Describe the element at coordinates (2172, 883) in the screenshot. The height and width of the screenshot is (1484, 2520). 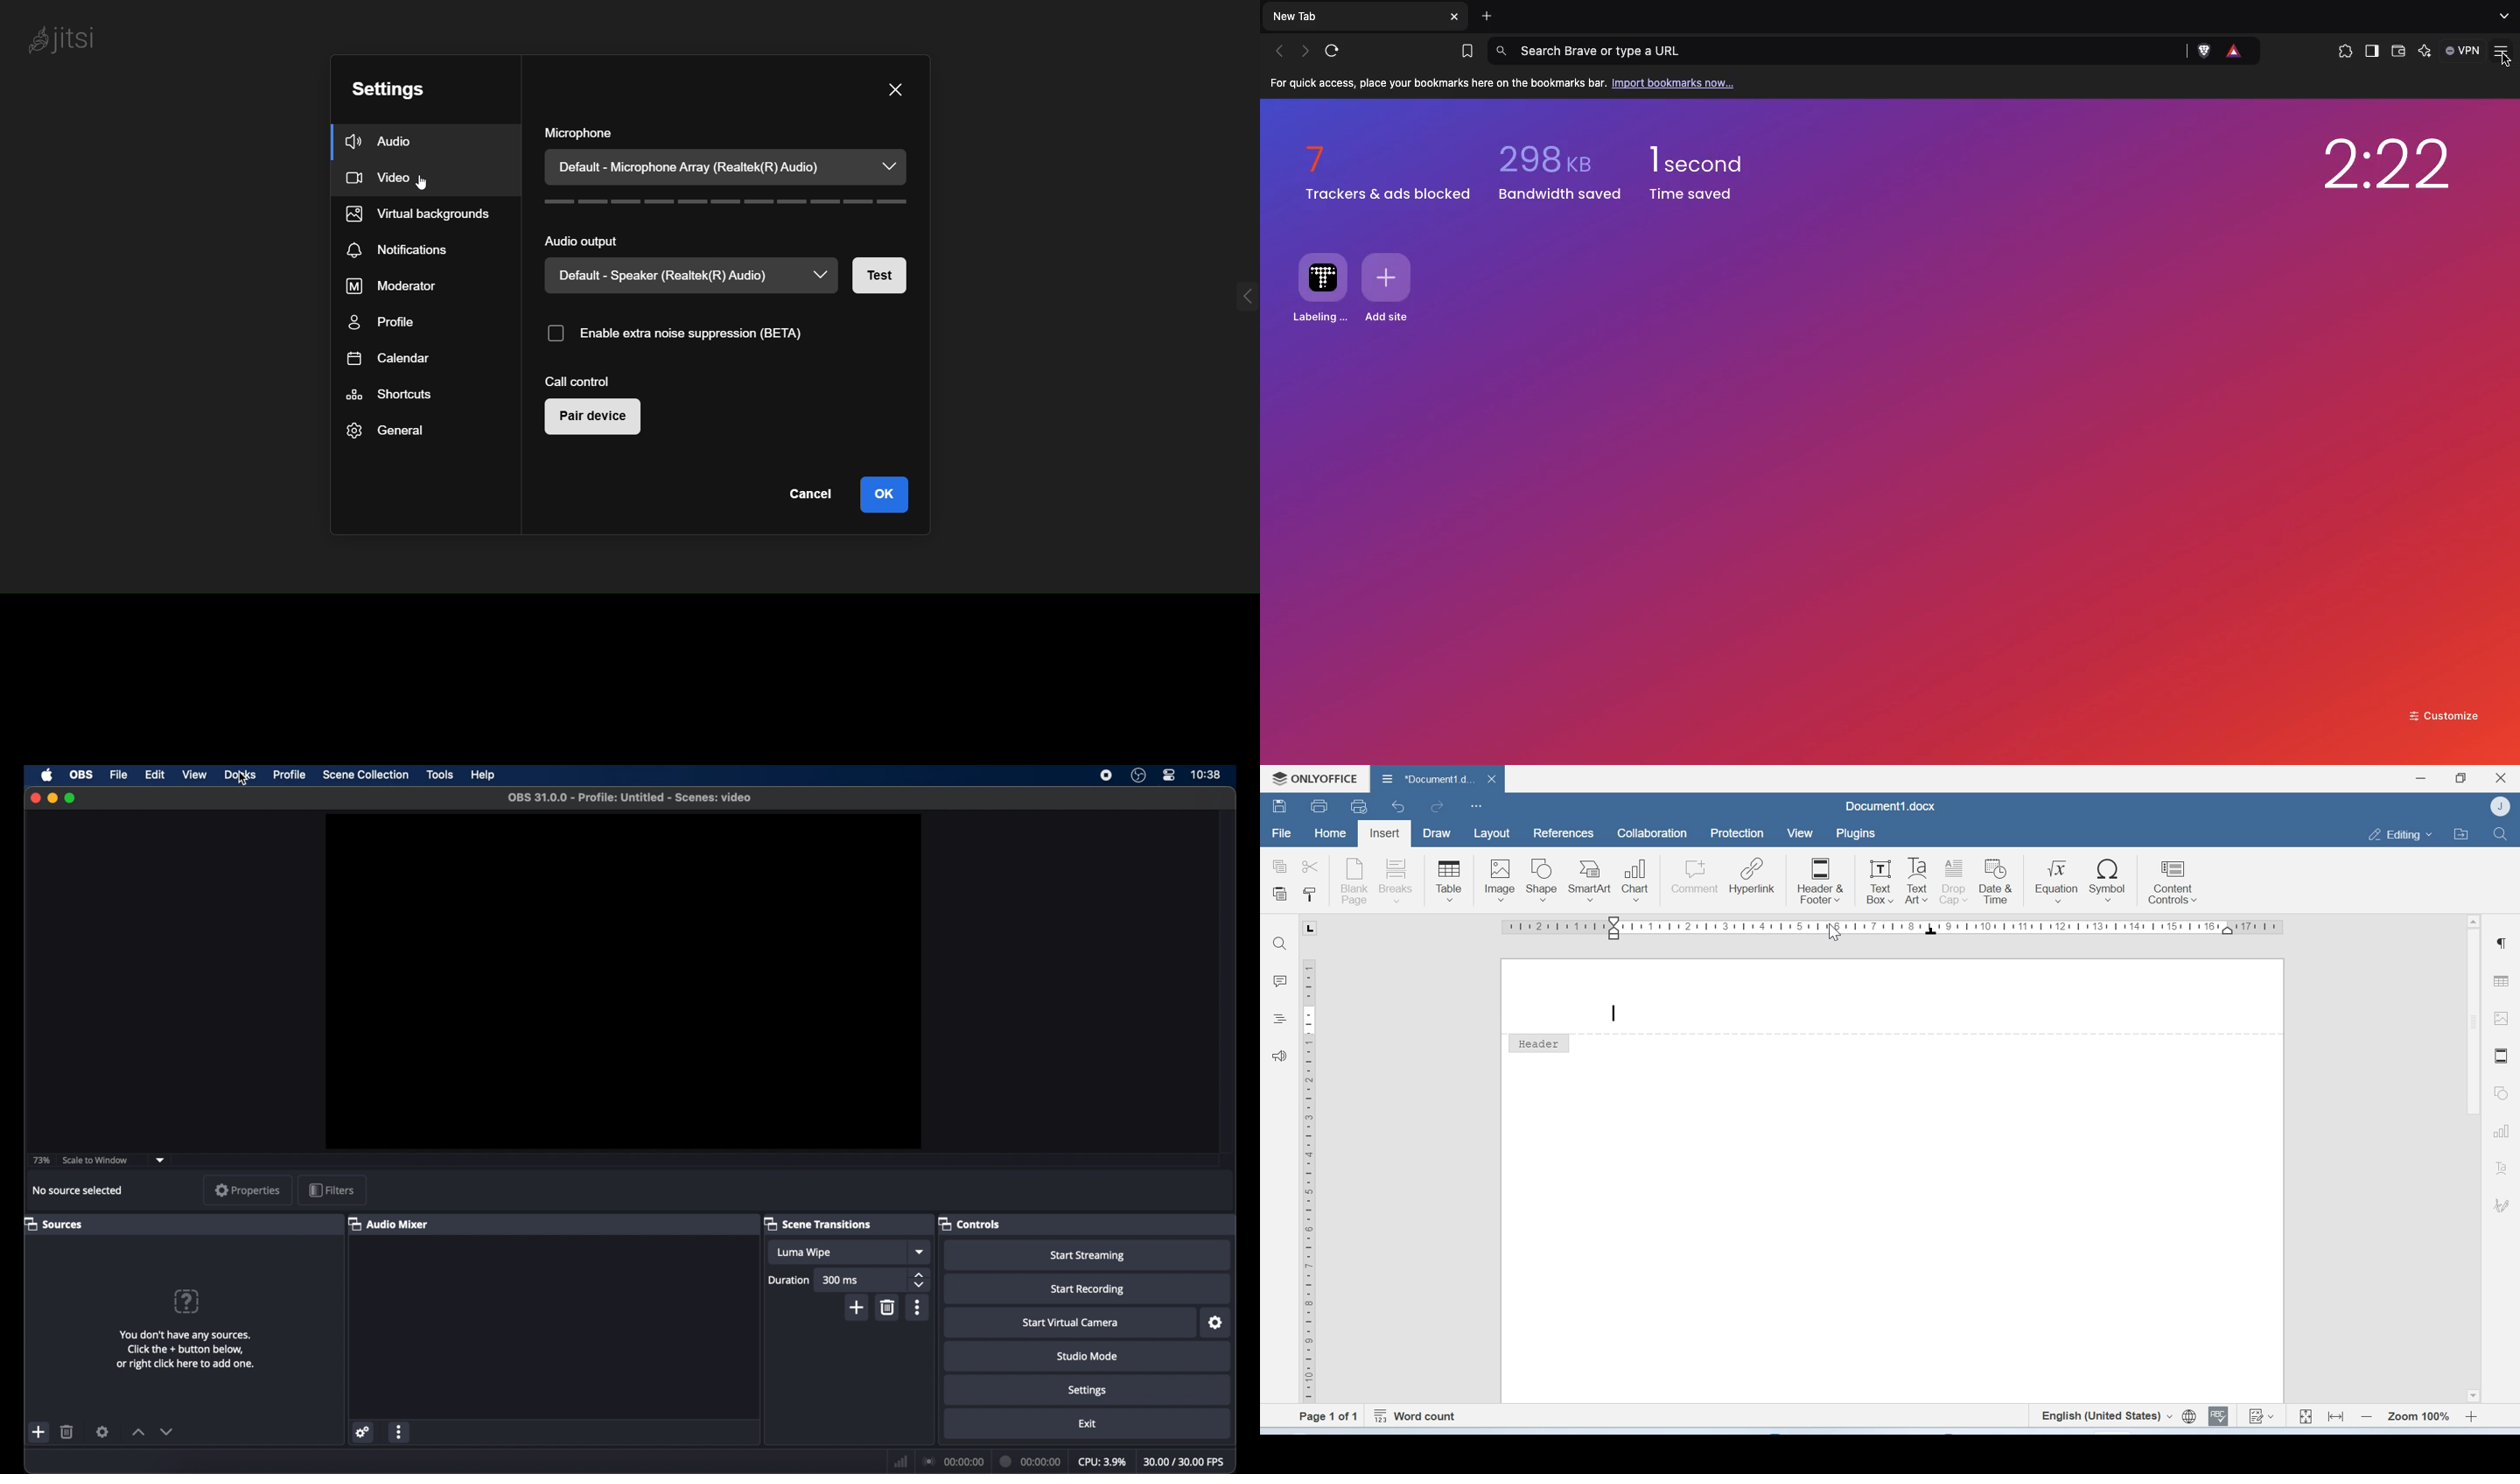
I see `Content controls` at that location.